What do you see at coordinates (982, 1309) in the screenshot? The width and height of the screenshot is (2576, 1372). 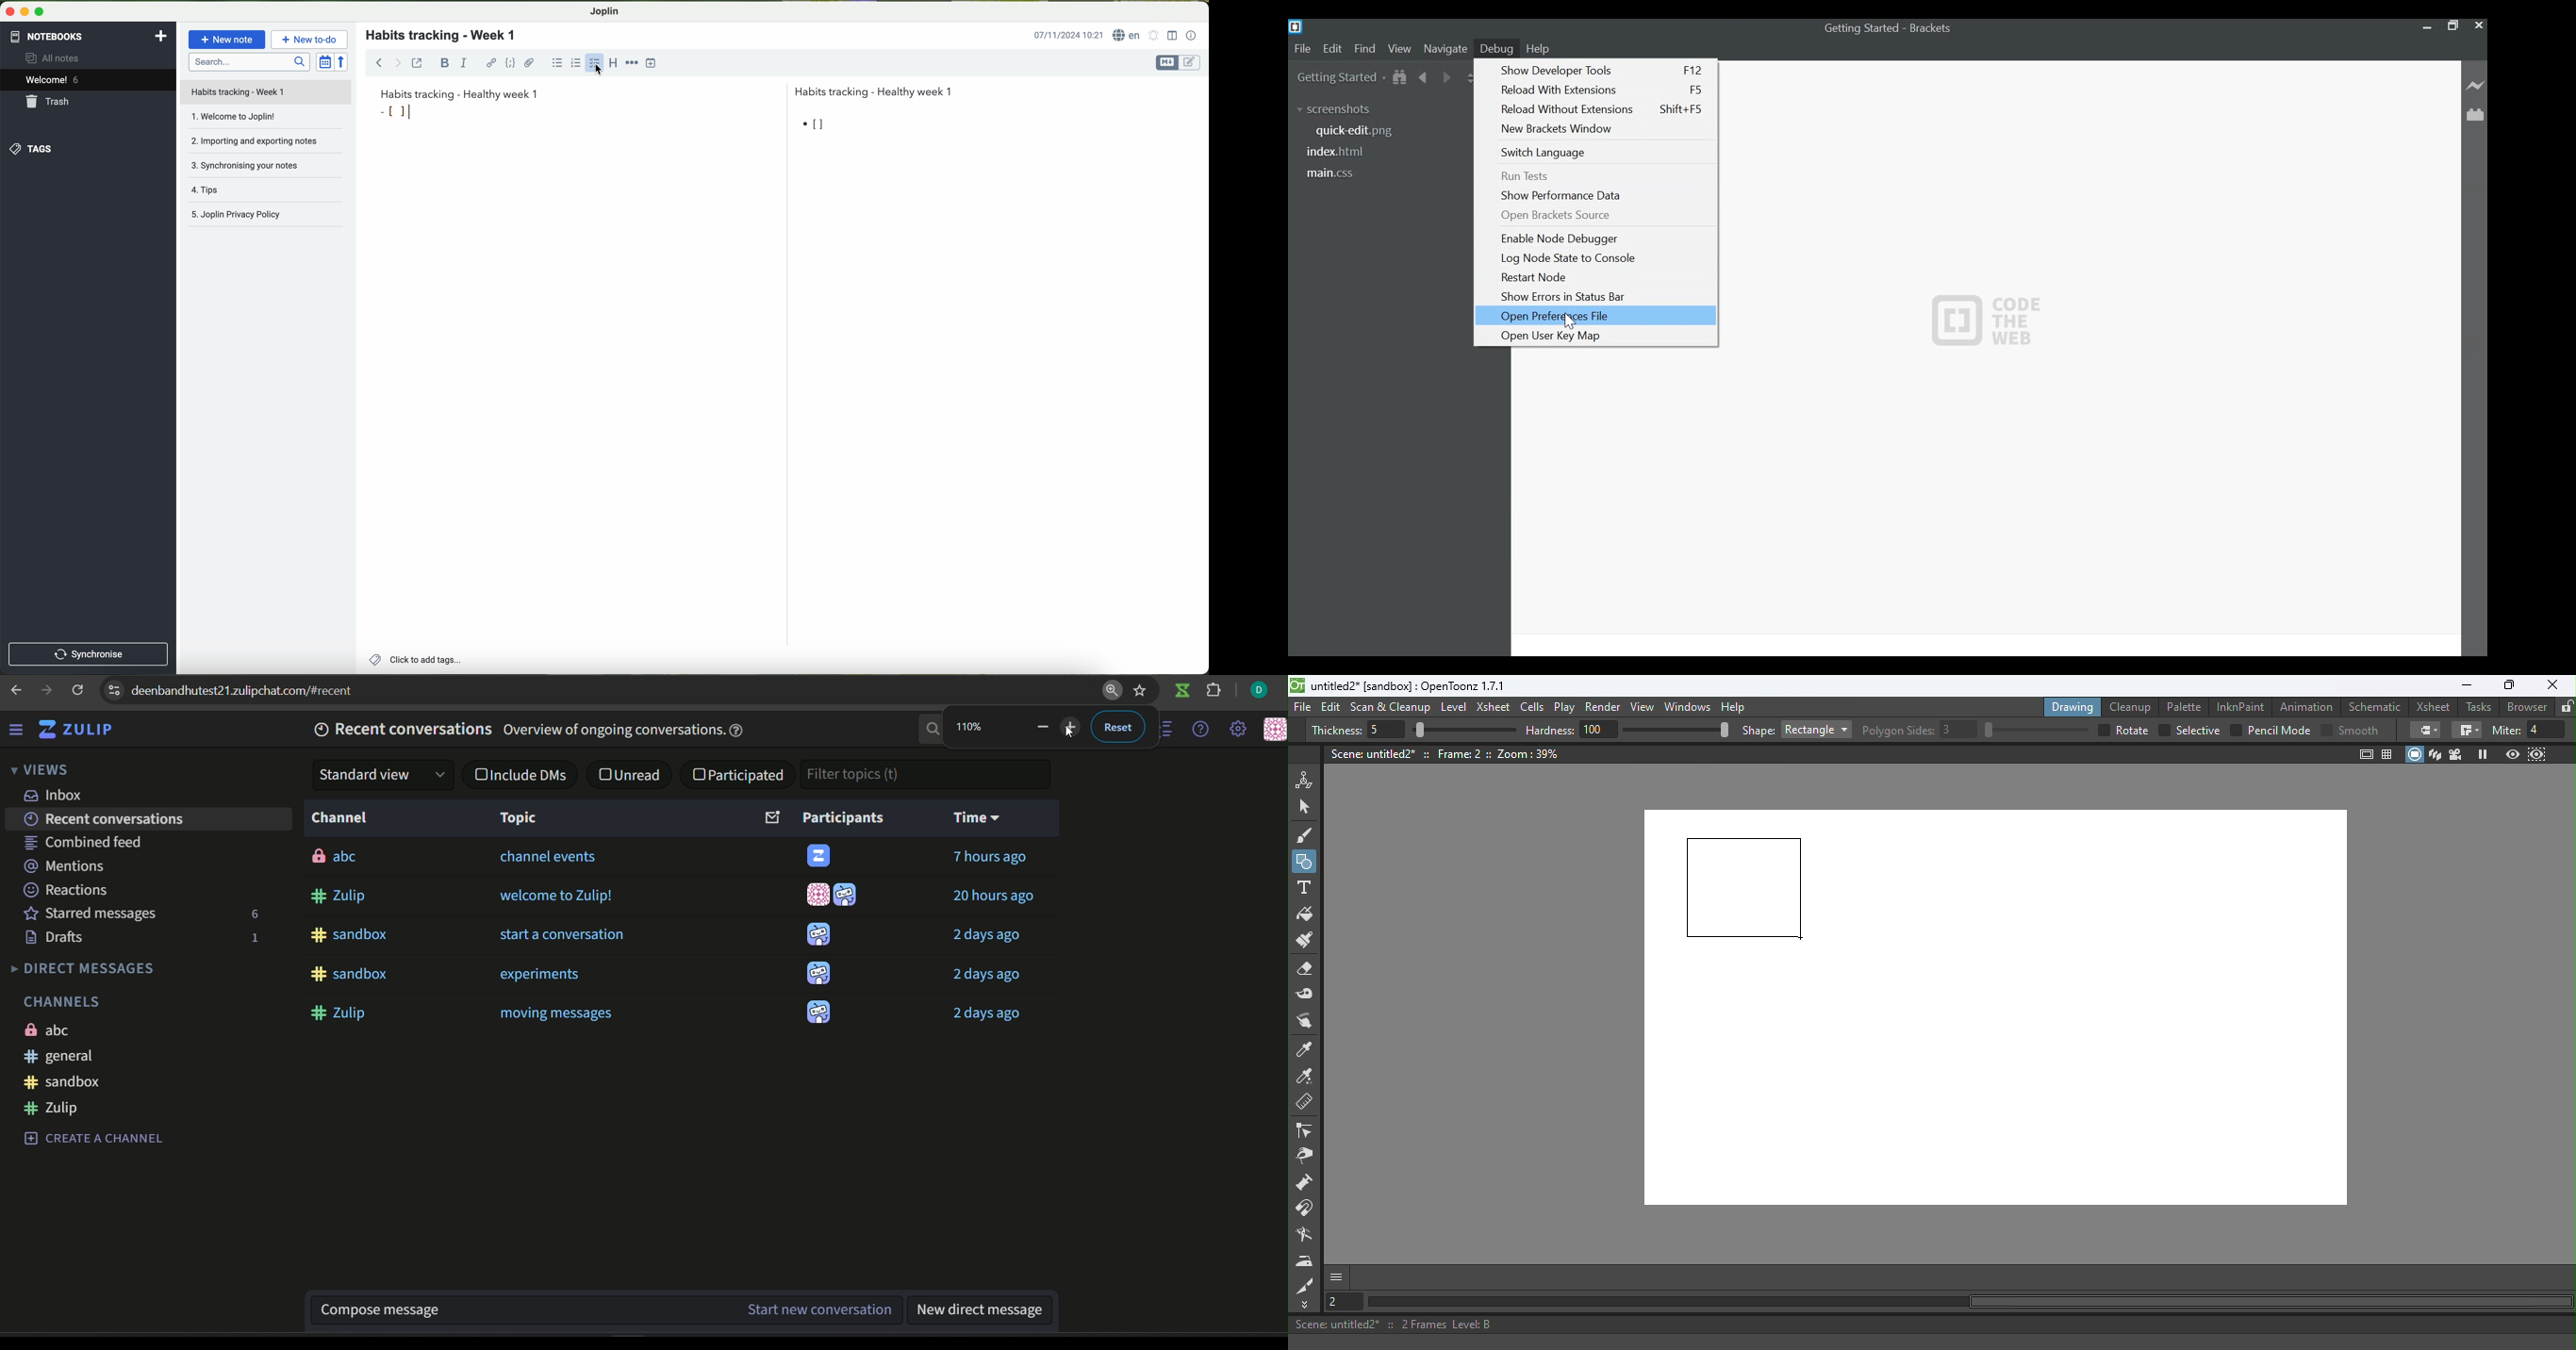 I see `new direct message` at bounding box center [982, 1309].